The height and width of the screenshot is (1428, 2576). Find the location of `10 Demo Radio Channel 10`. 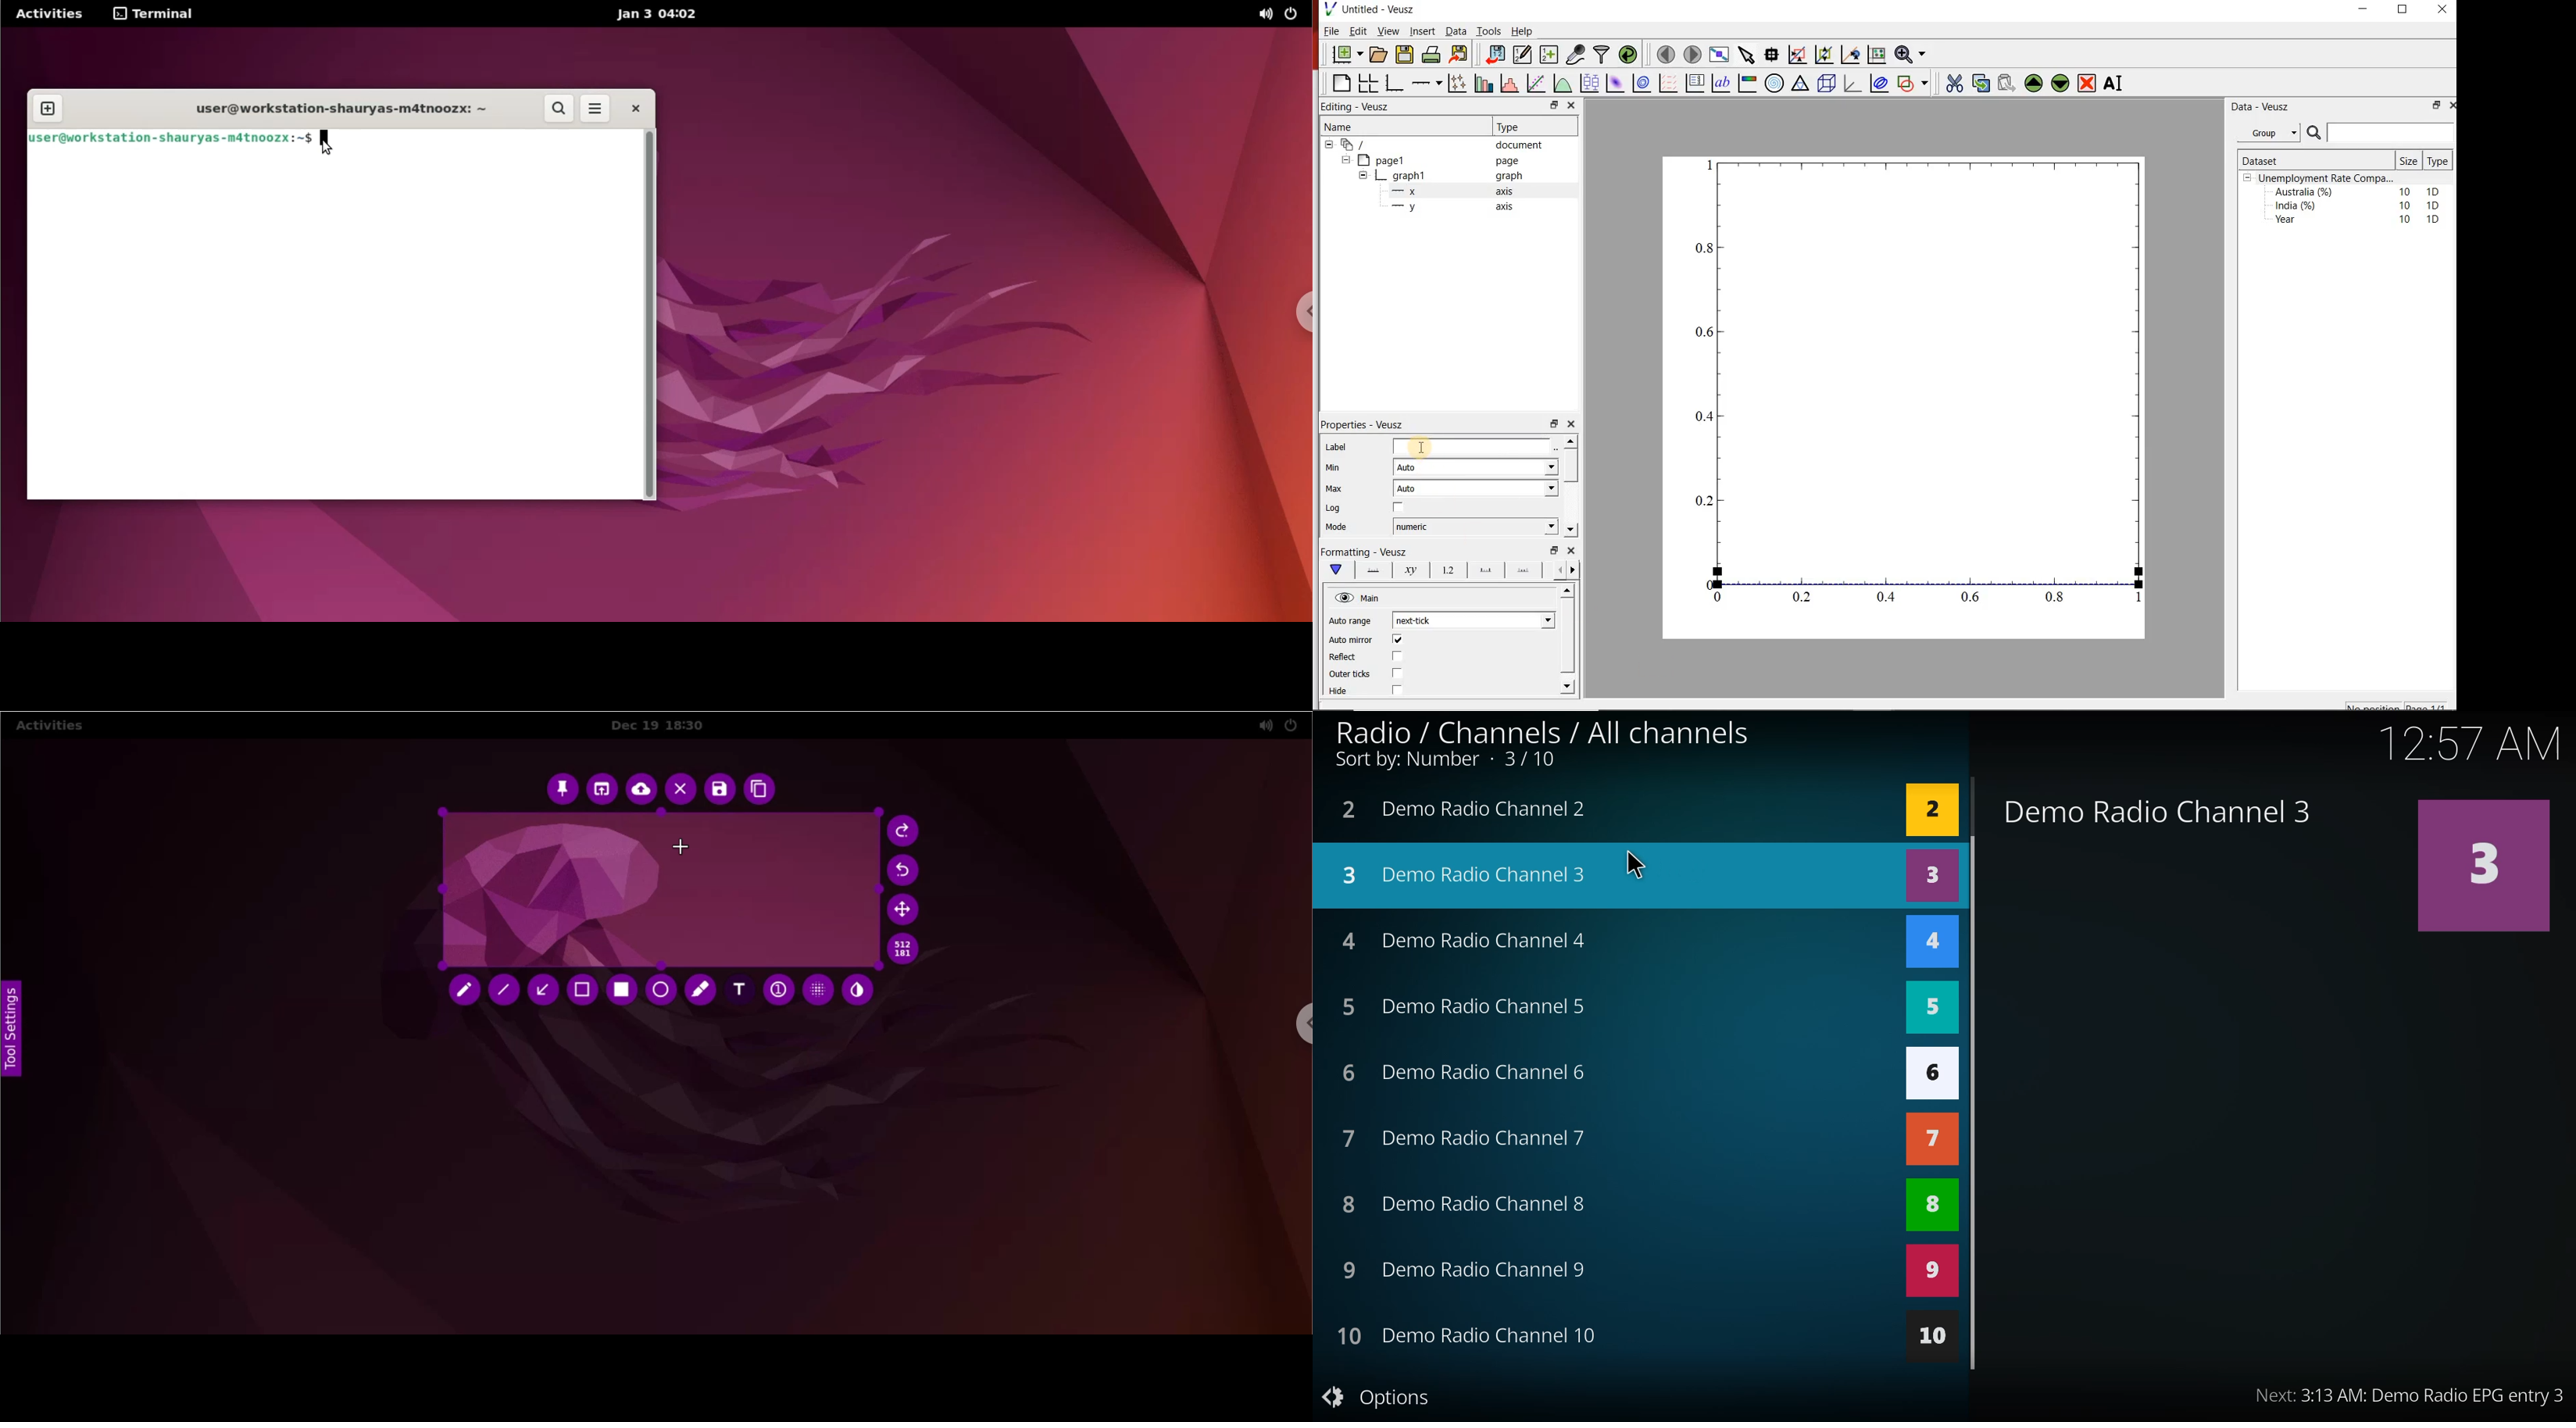

10 Demo Radio Channel 10 is located at coordinates (1472, 1336).